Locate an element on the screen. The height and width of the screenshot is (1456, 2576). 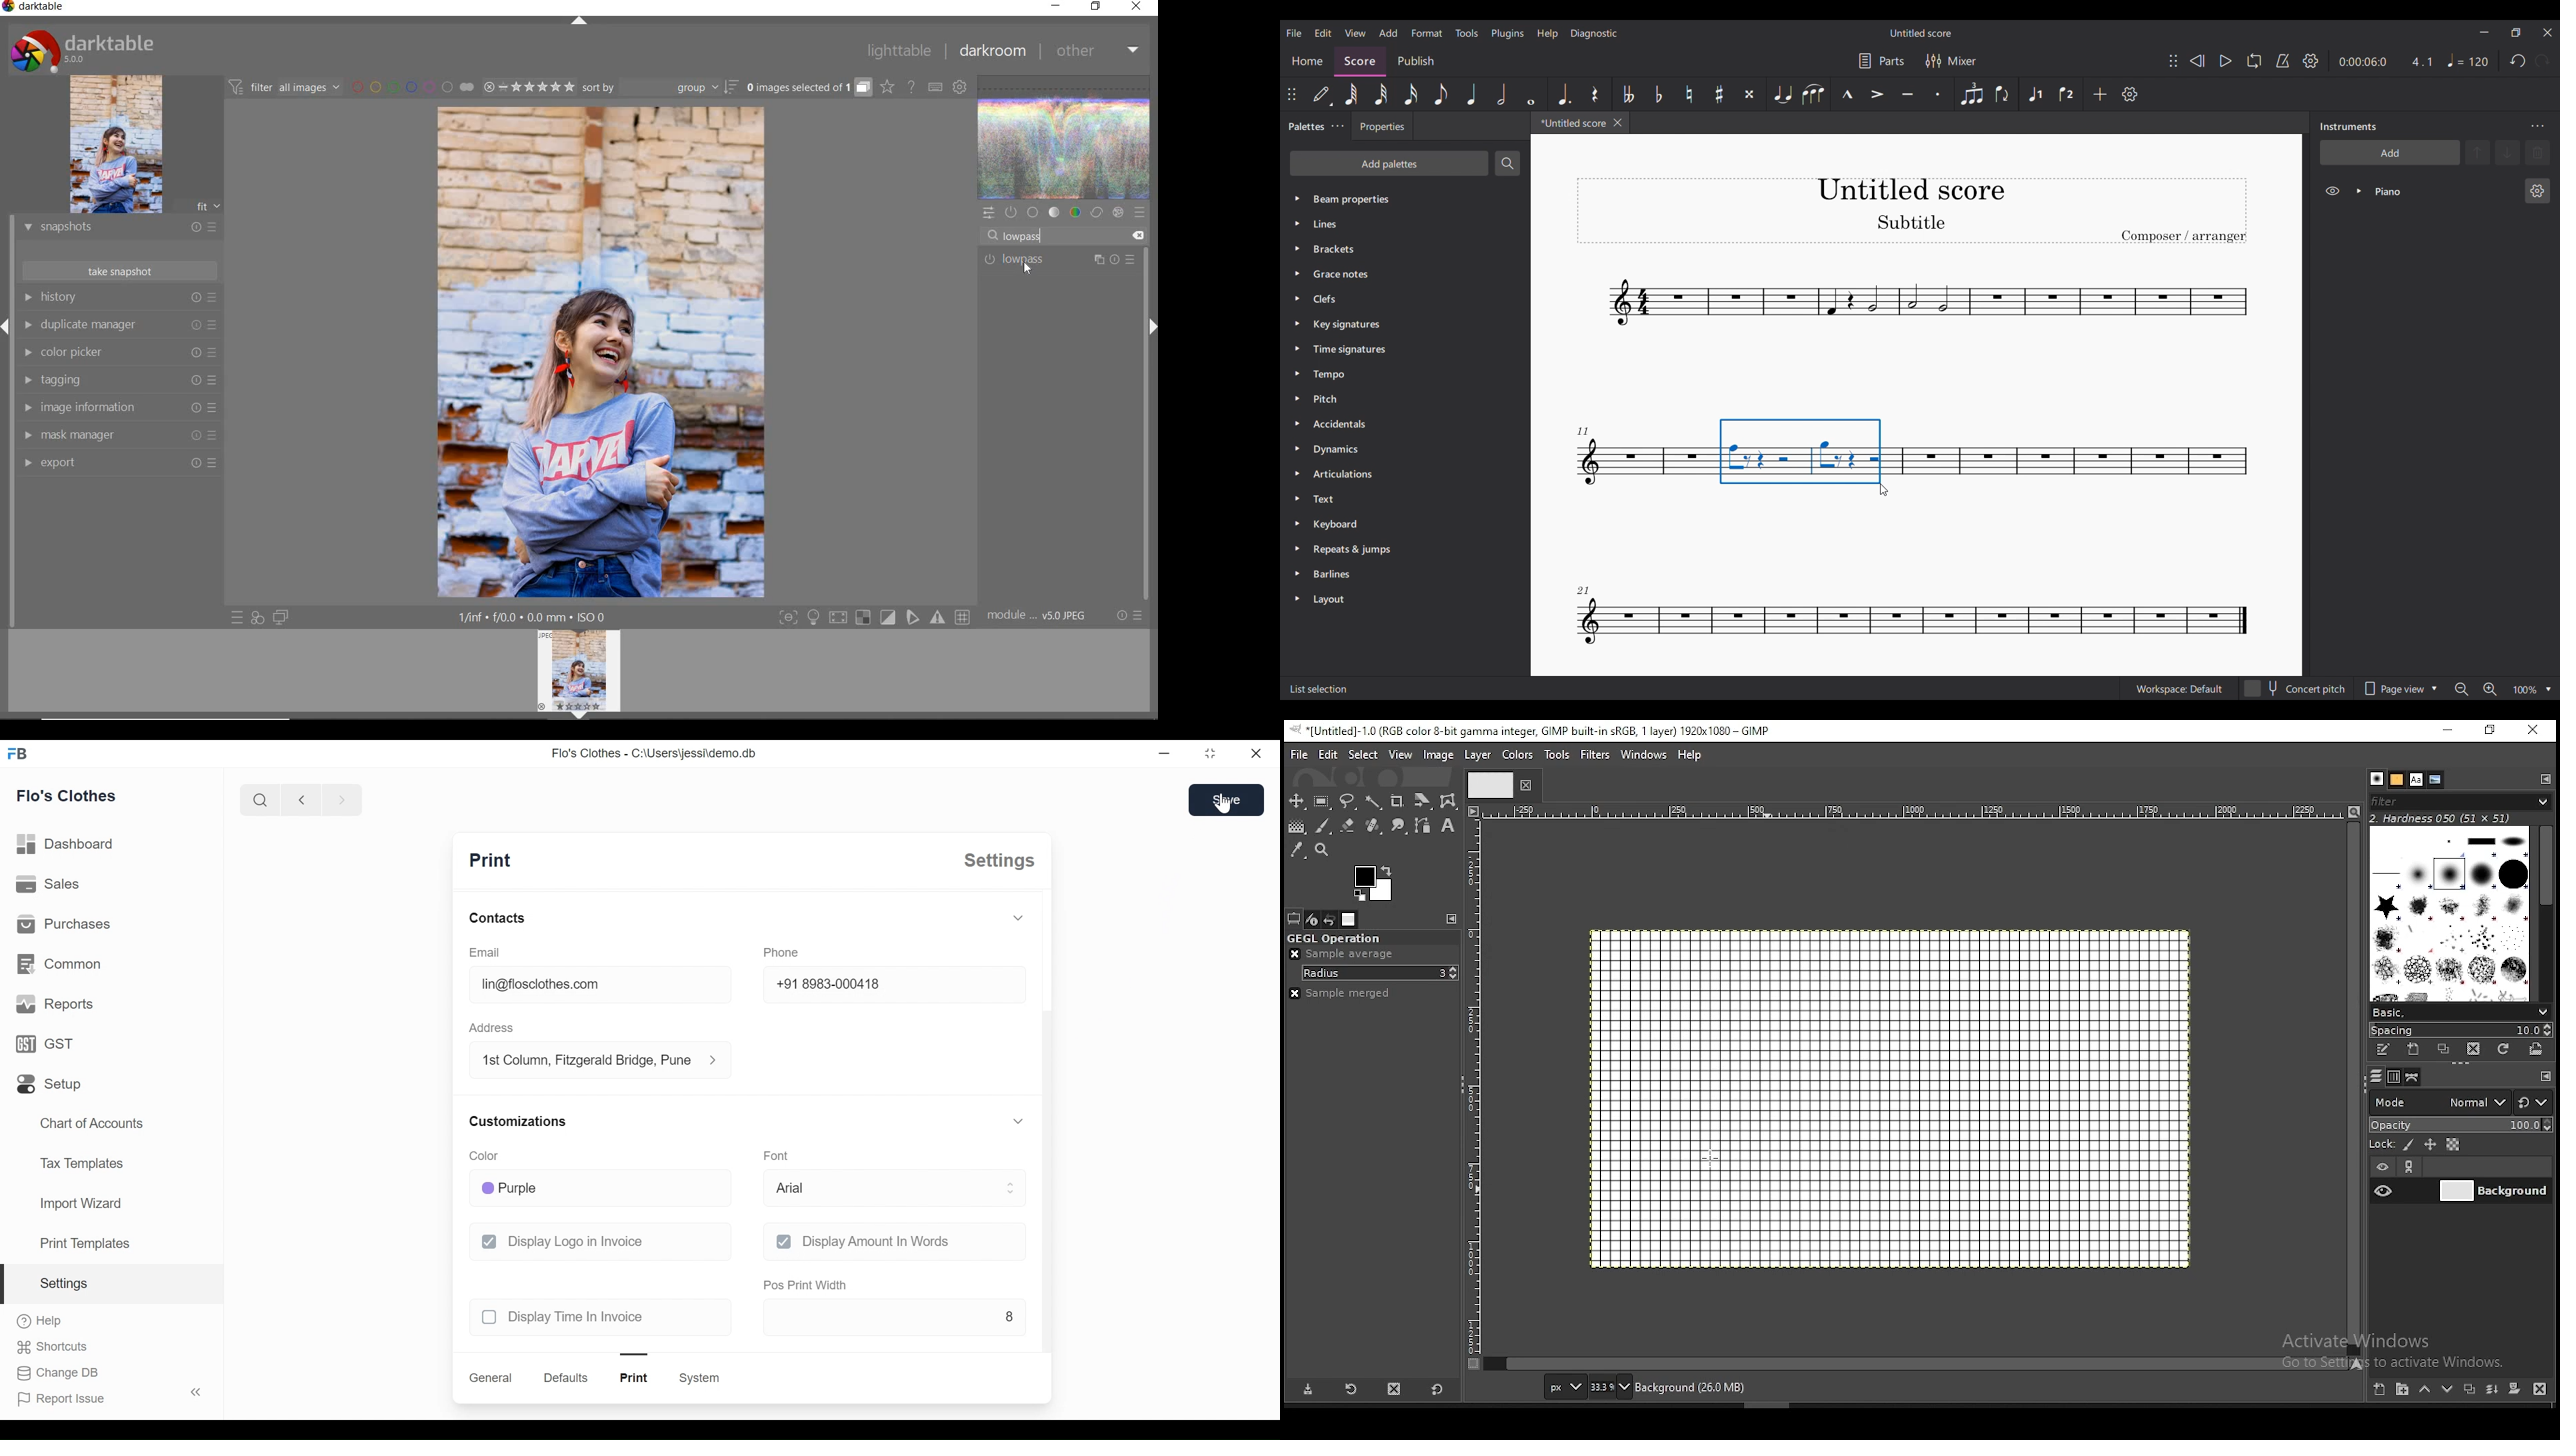
customizations is located at coordinates (518, 1121).